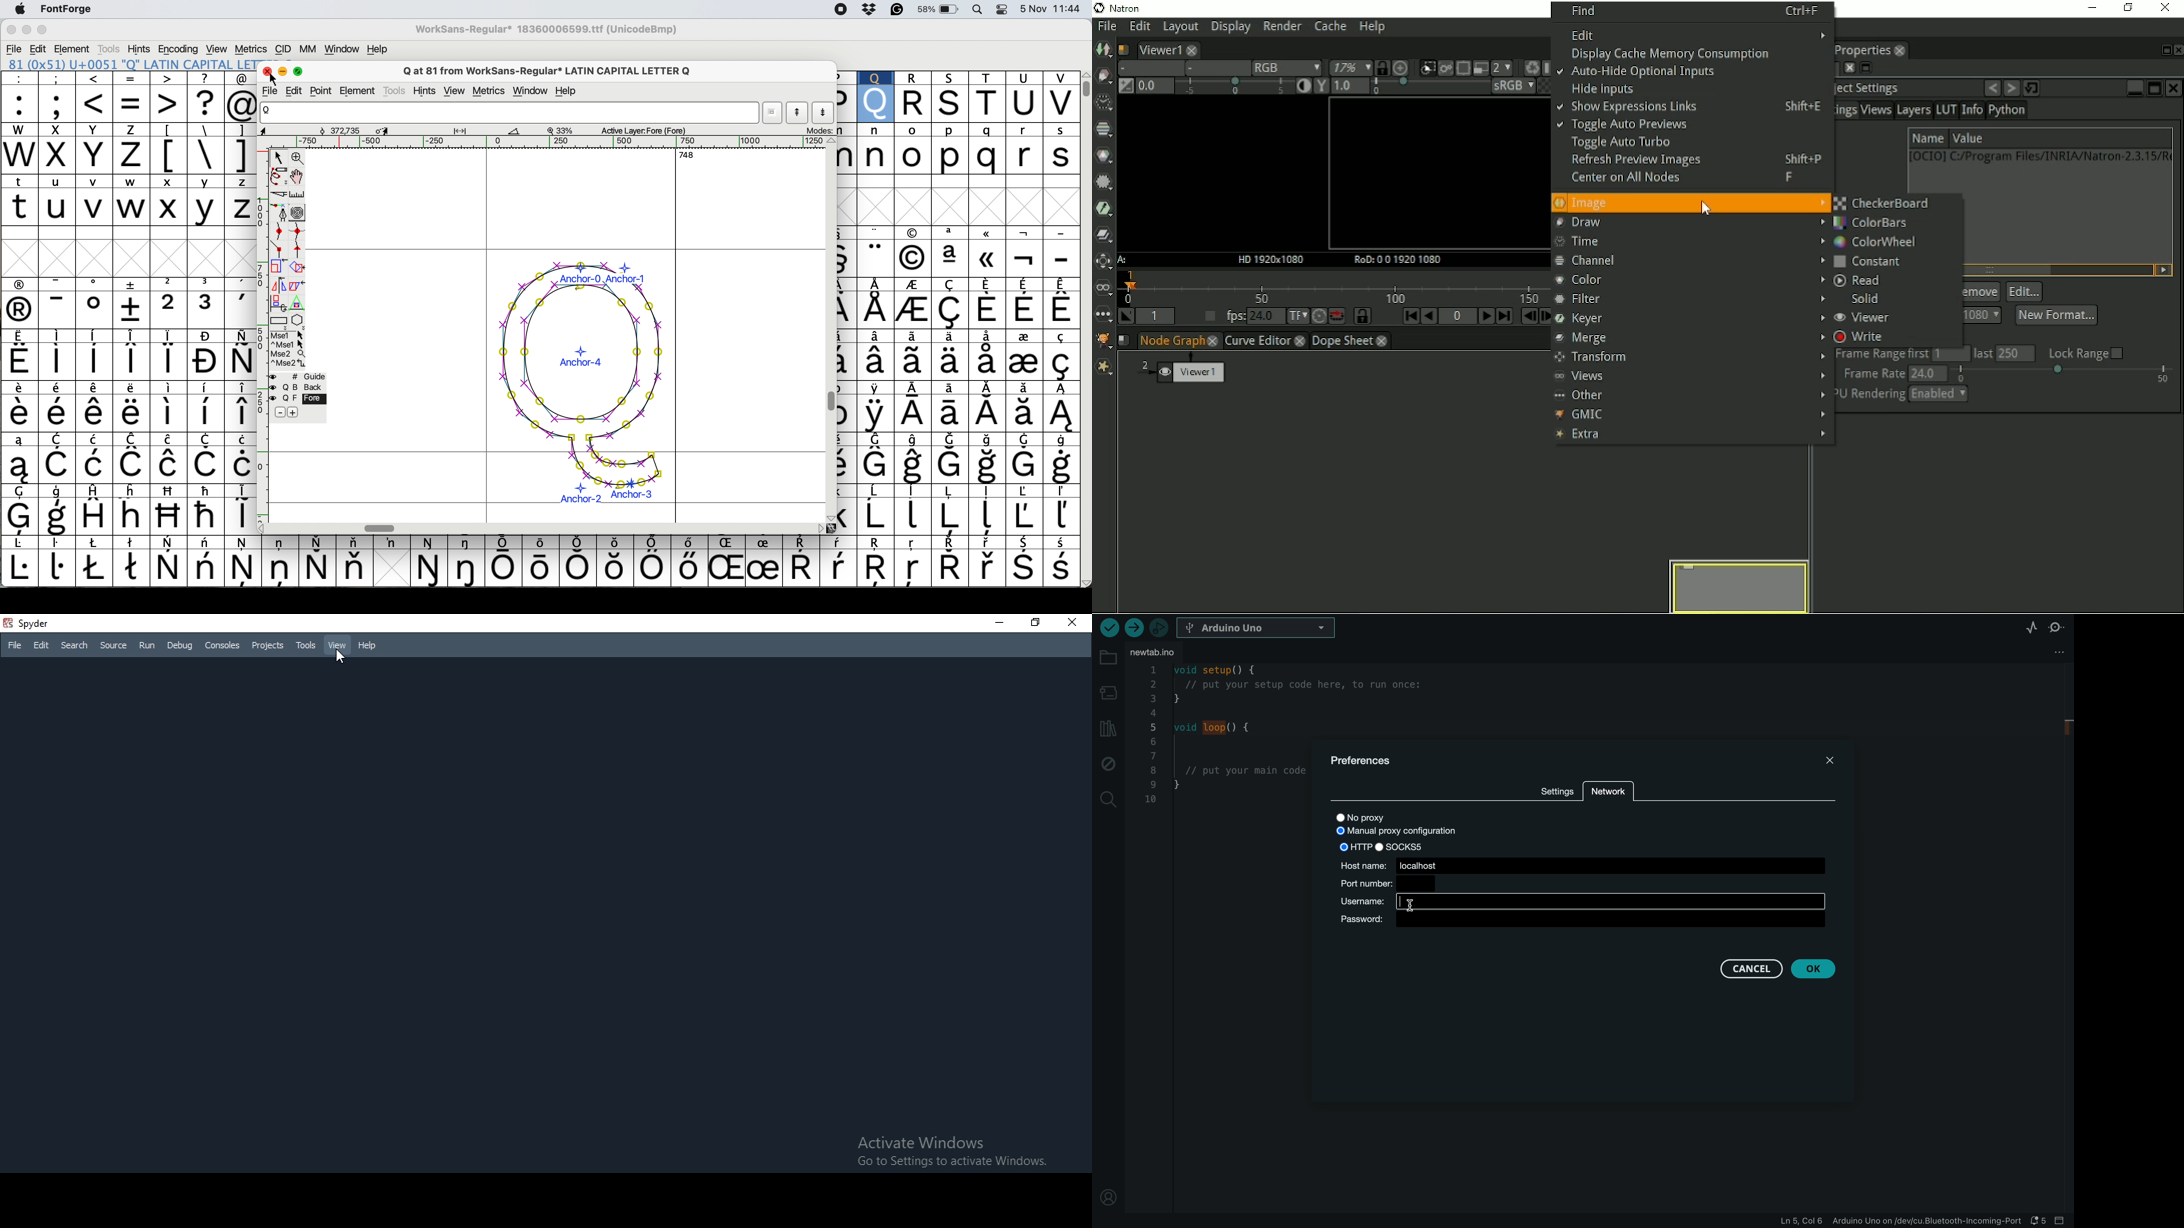 This screenshot has width=2184, height=1232. I want to click on measure distance, so click(298, 196).